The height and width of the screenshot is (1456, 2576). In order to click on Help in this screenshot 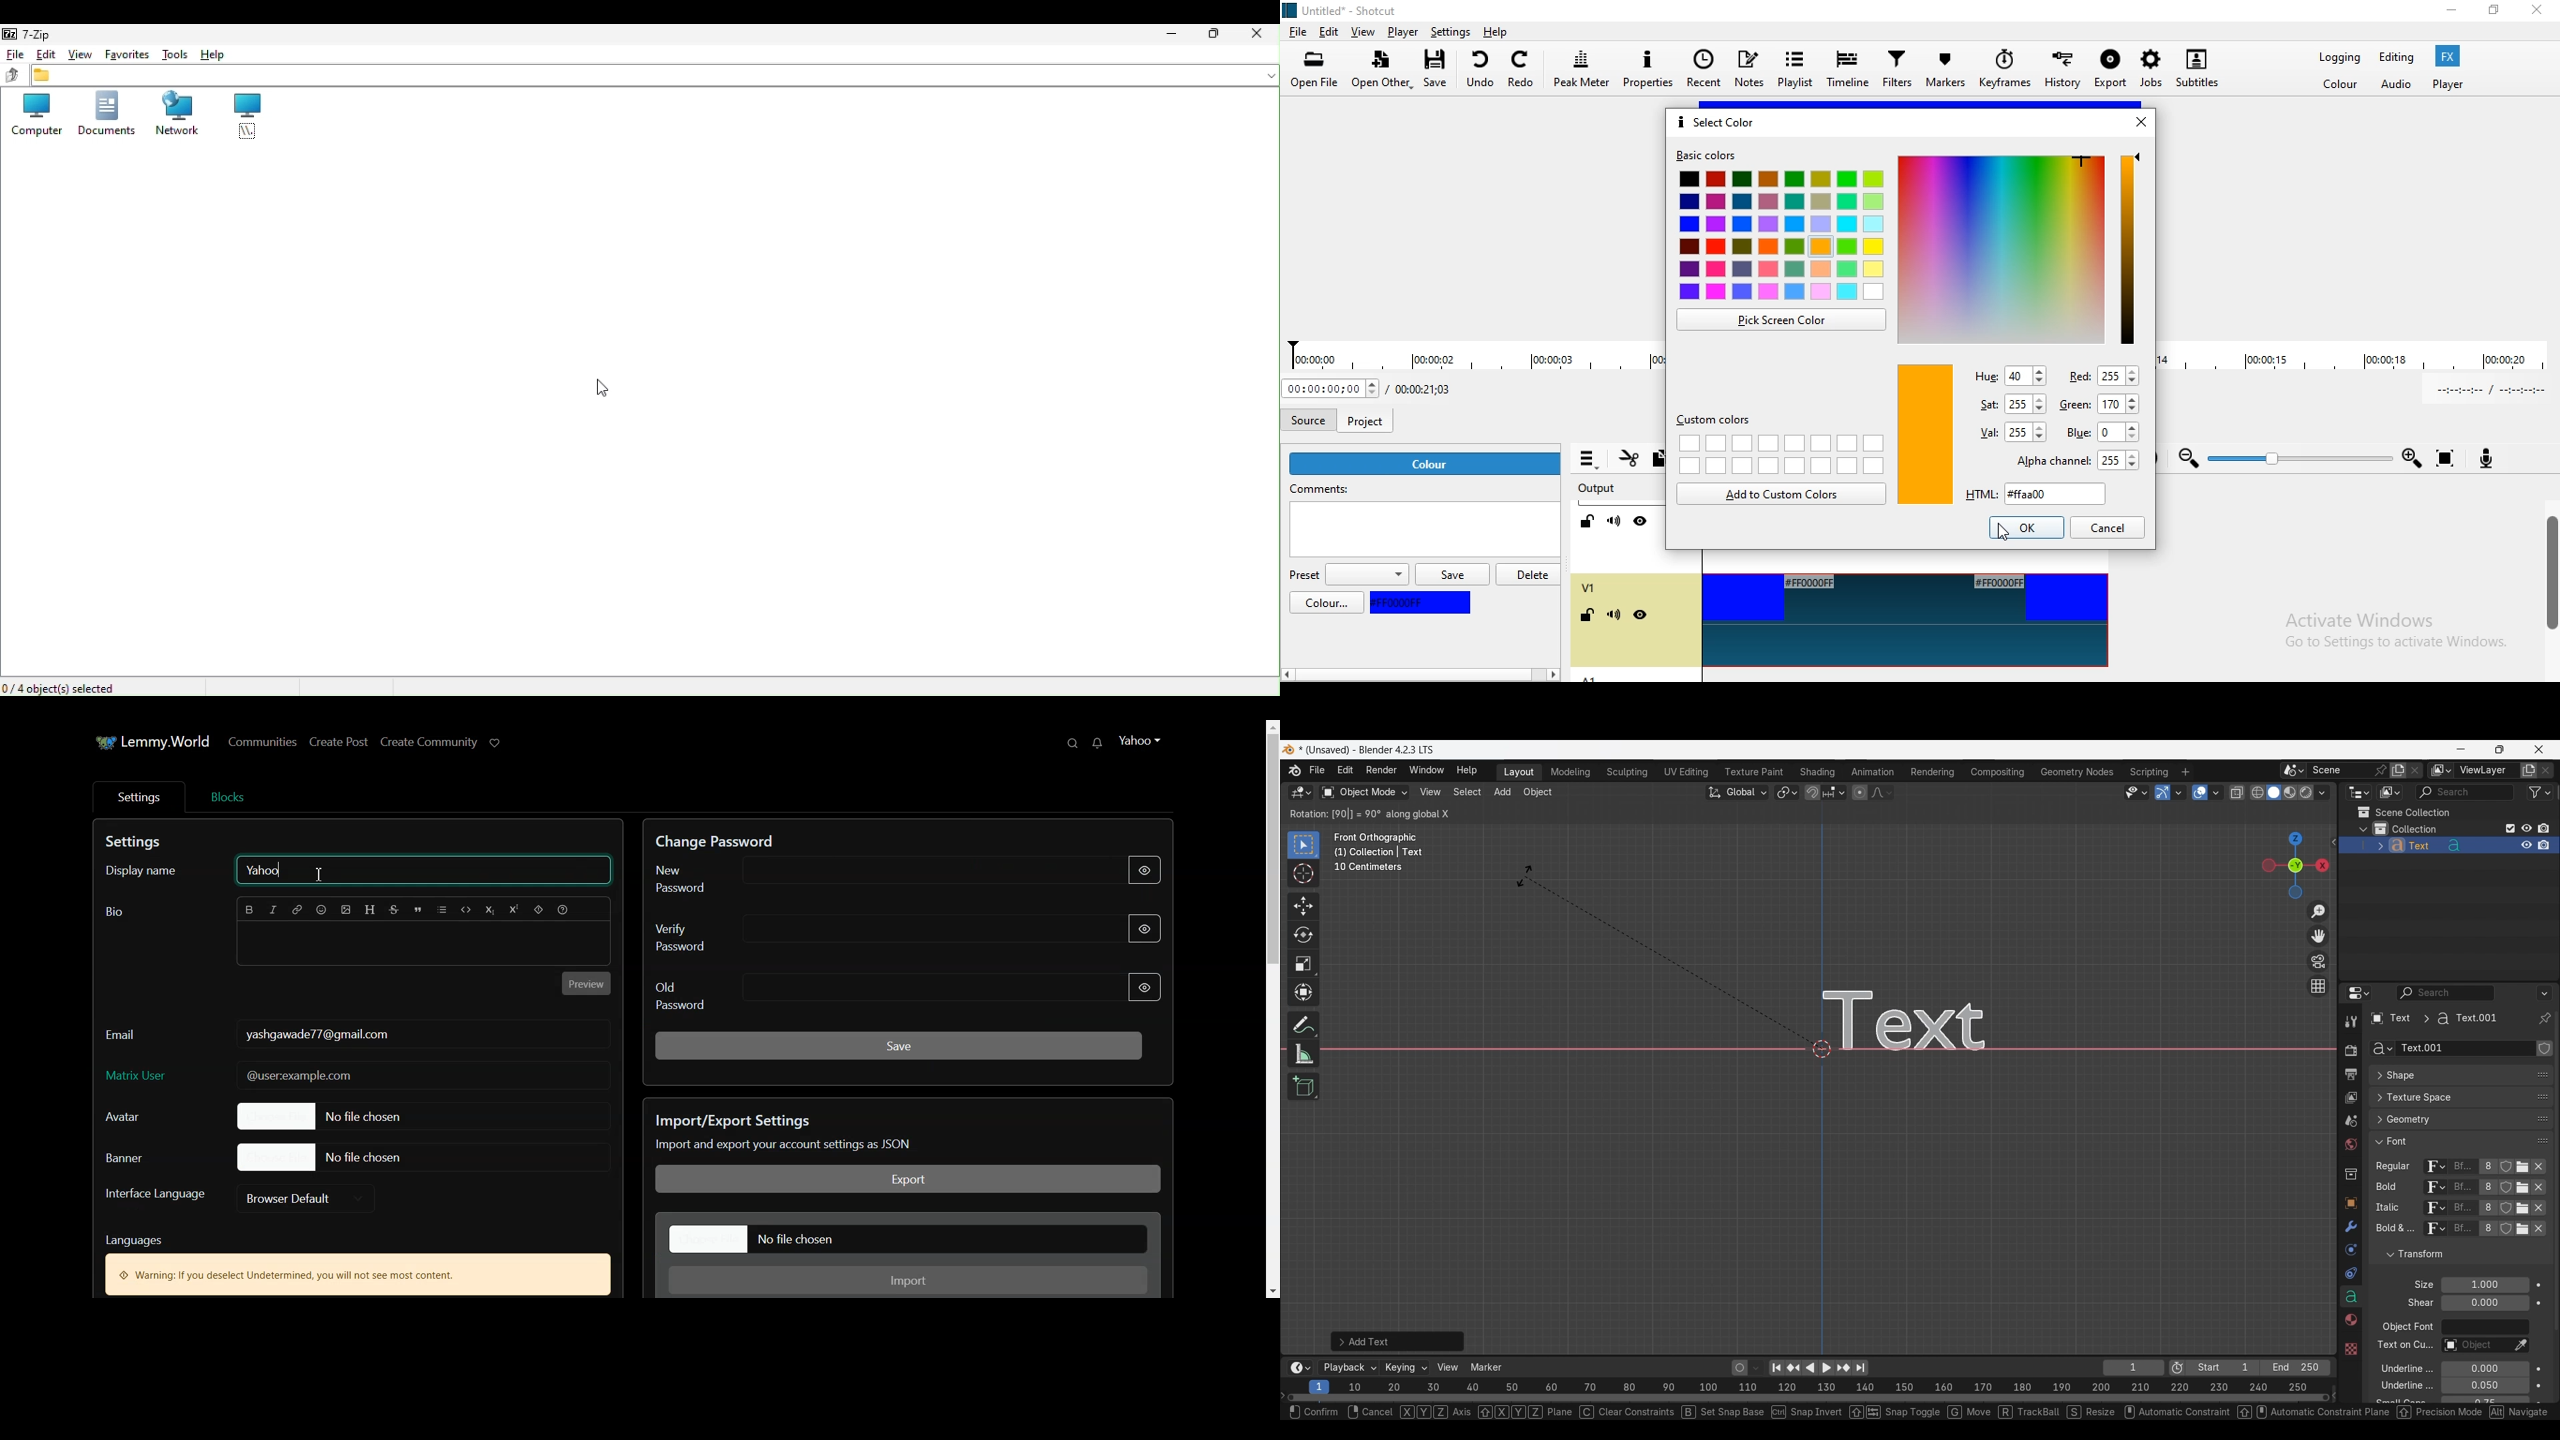, I will do `click(213, 54)`.